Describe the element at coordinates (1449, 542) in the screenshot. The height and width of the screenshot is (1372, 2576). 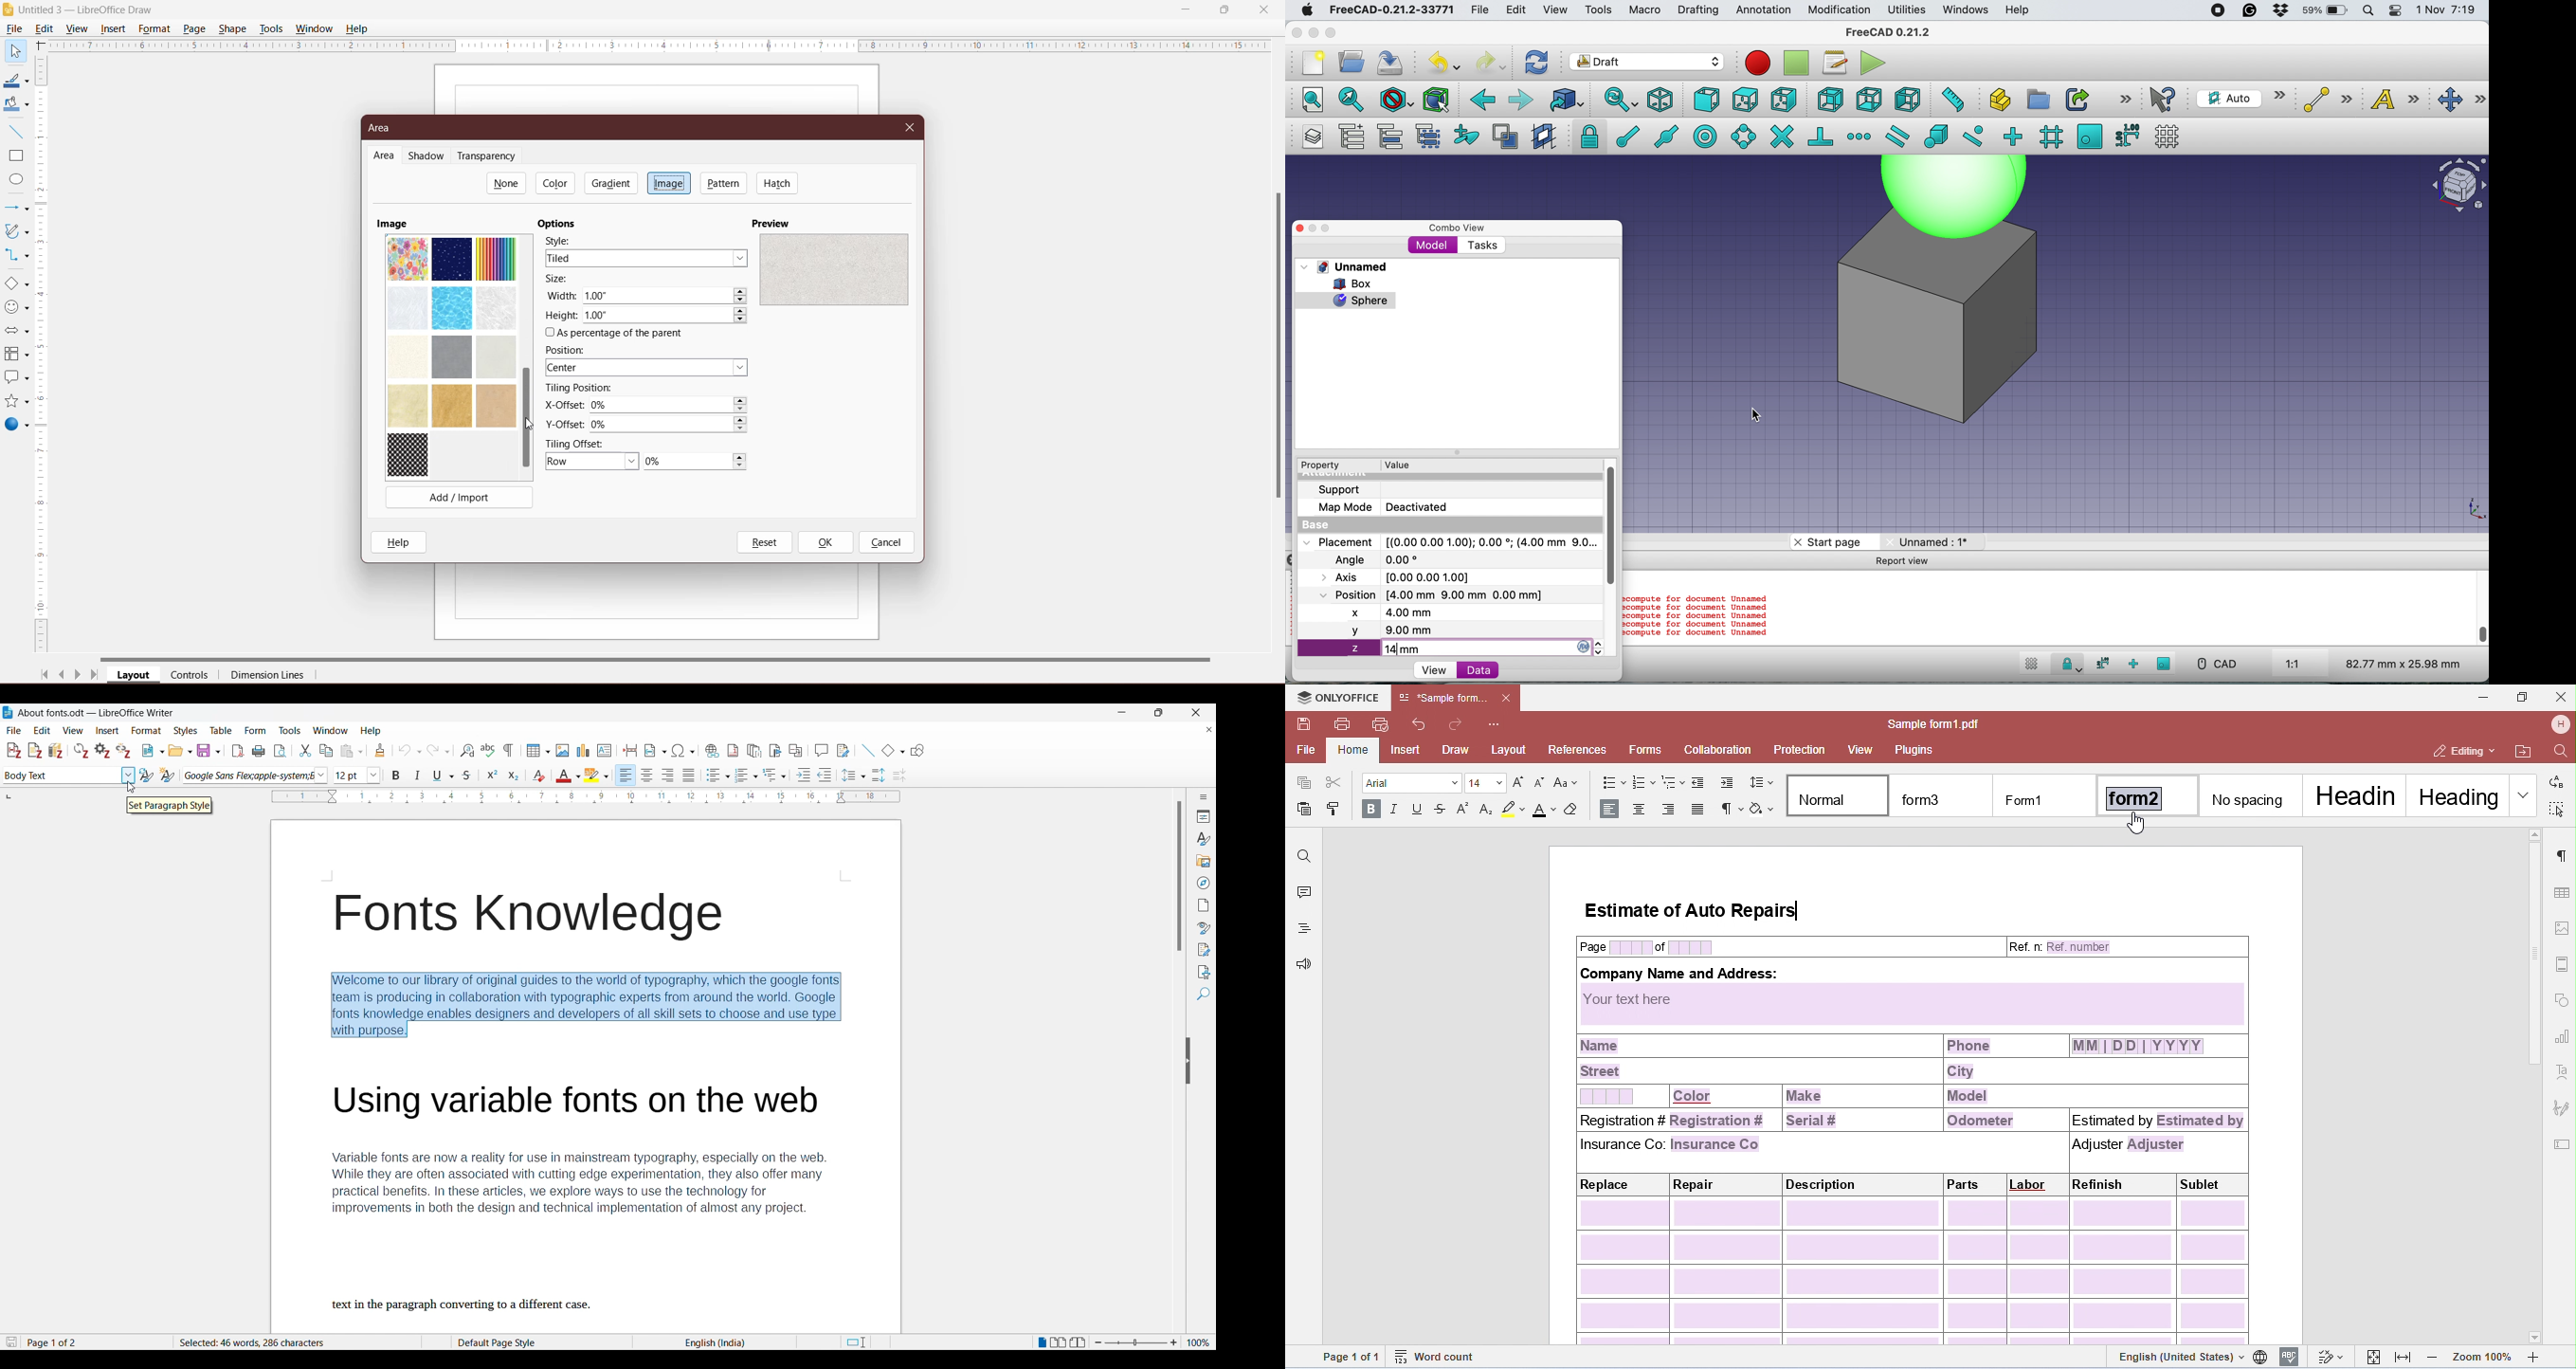
I see `placement` at that location.